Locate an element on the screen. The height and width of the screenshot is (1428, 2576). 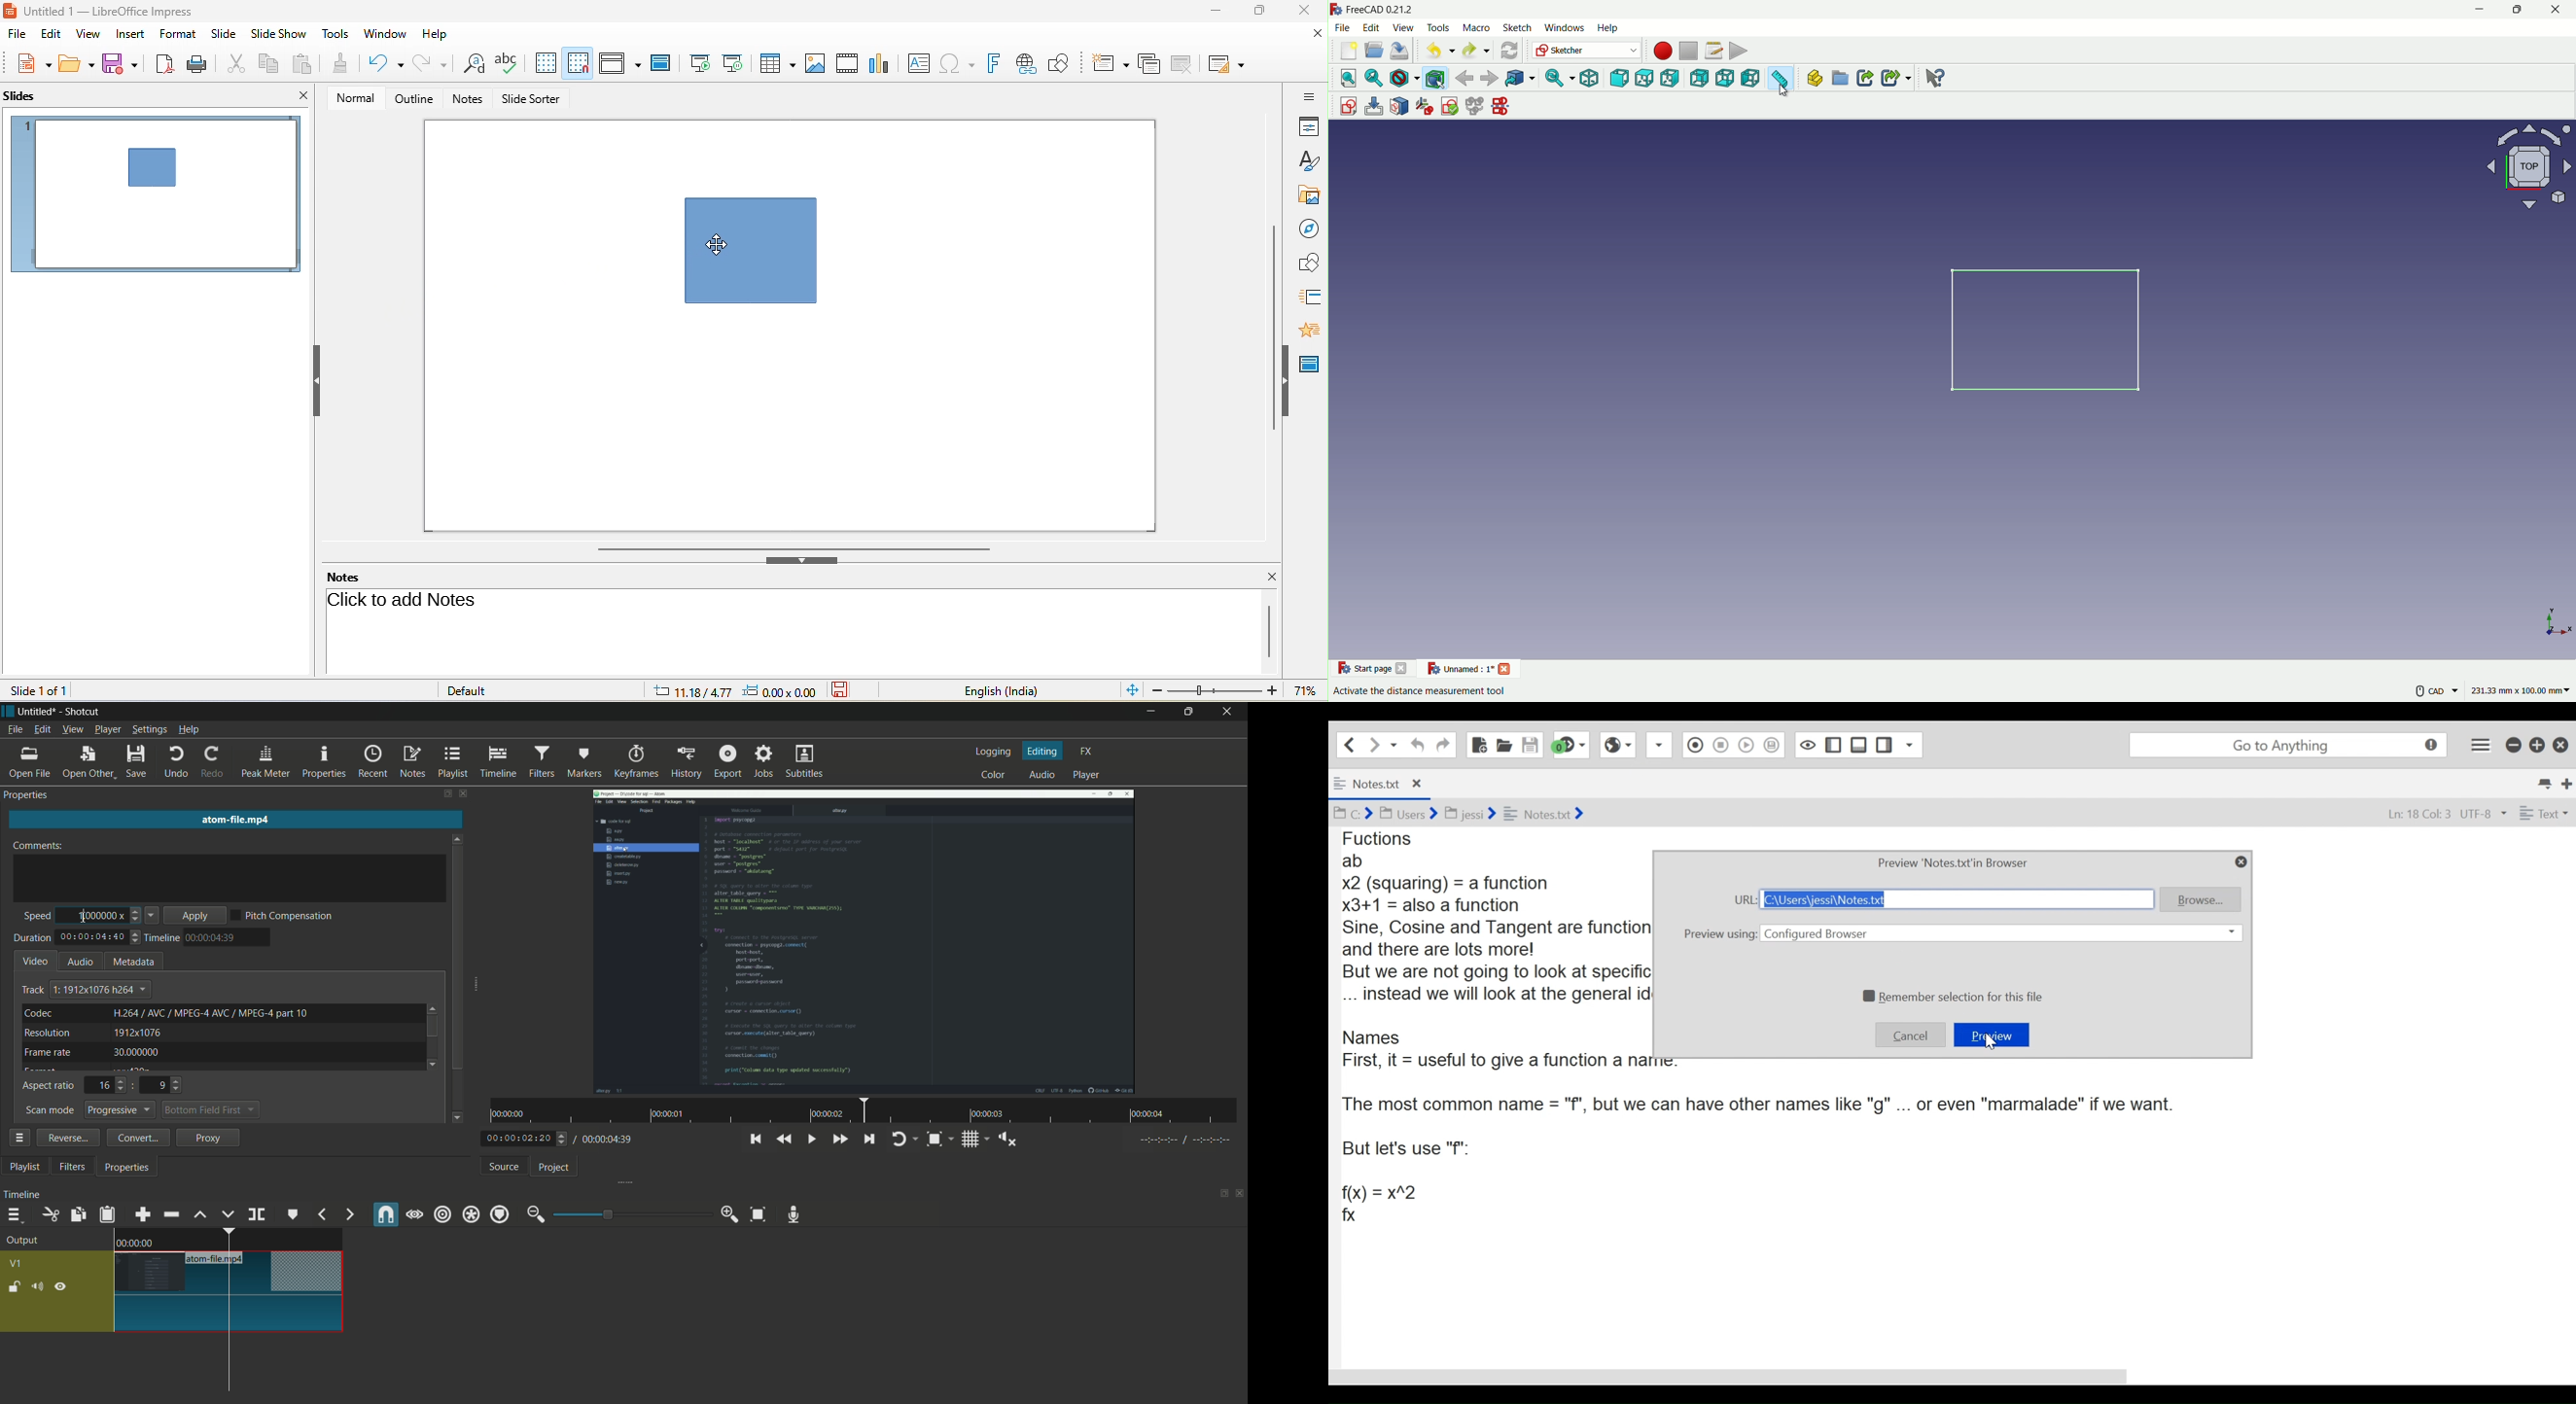
switch workbenches is located at coordinates (1586, 51).